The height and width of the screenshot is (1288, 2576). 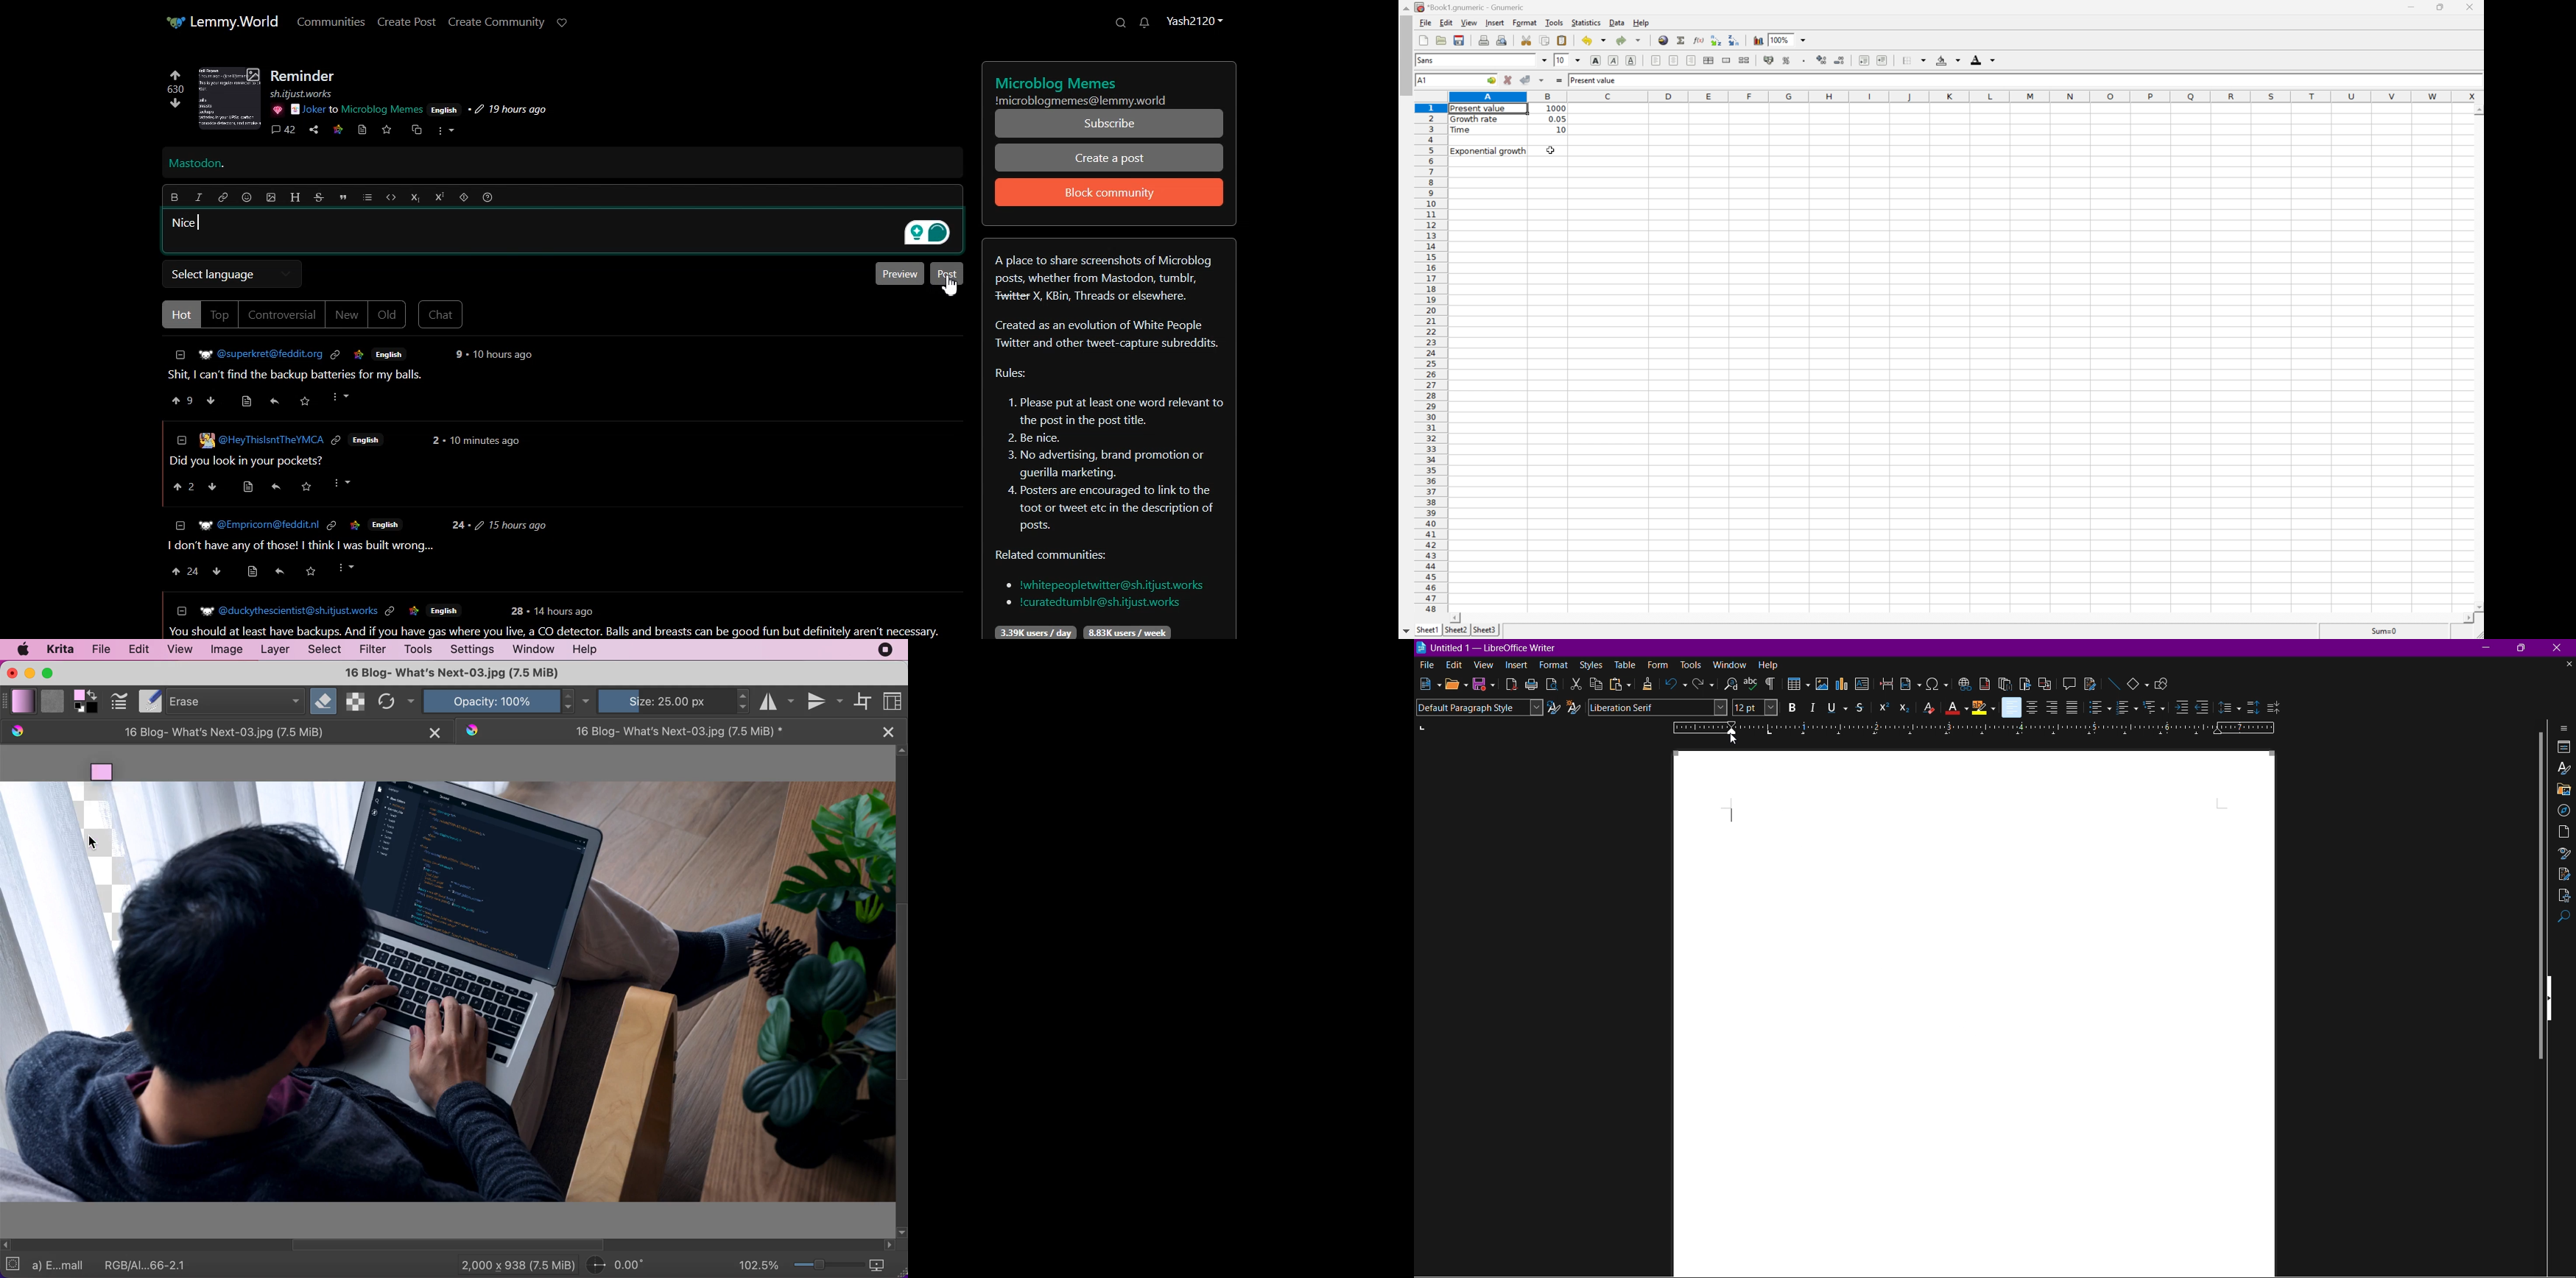 What do you see at coordinates (1836, 707) in the screenshot?
I see `Underline` at bounding box center [1836, 707].